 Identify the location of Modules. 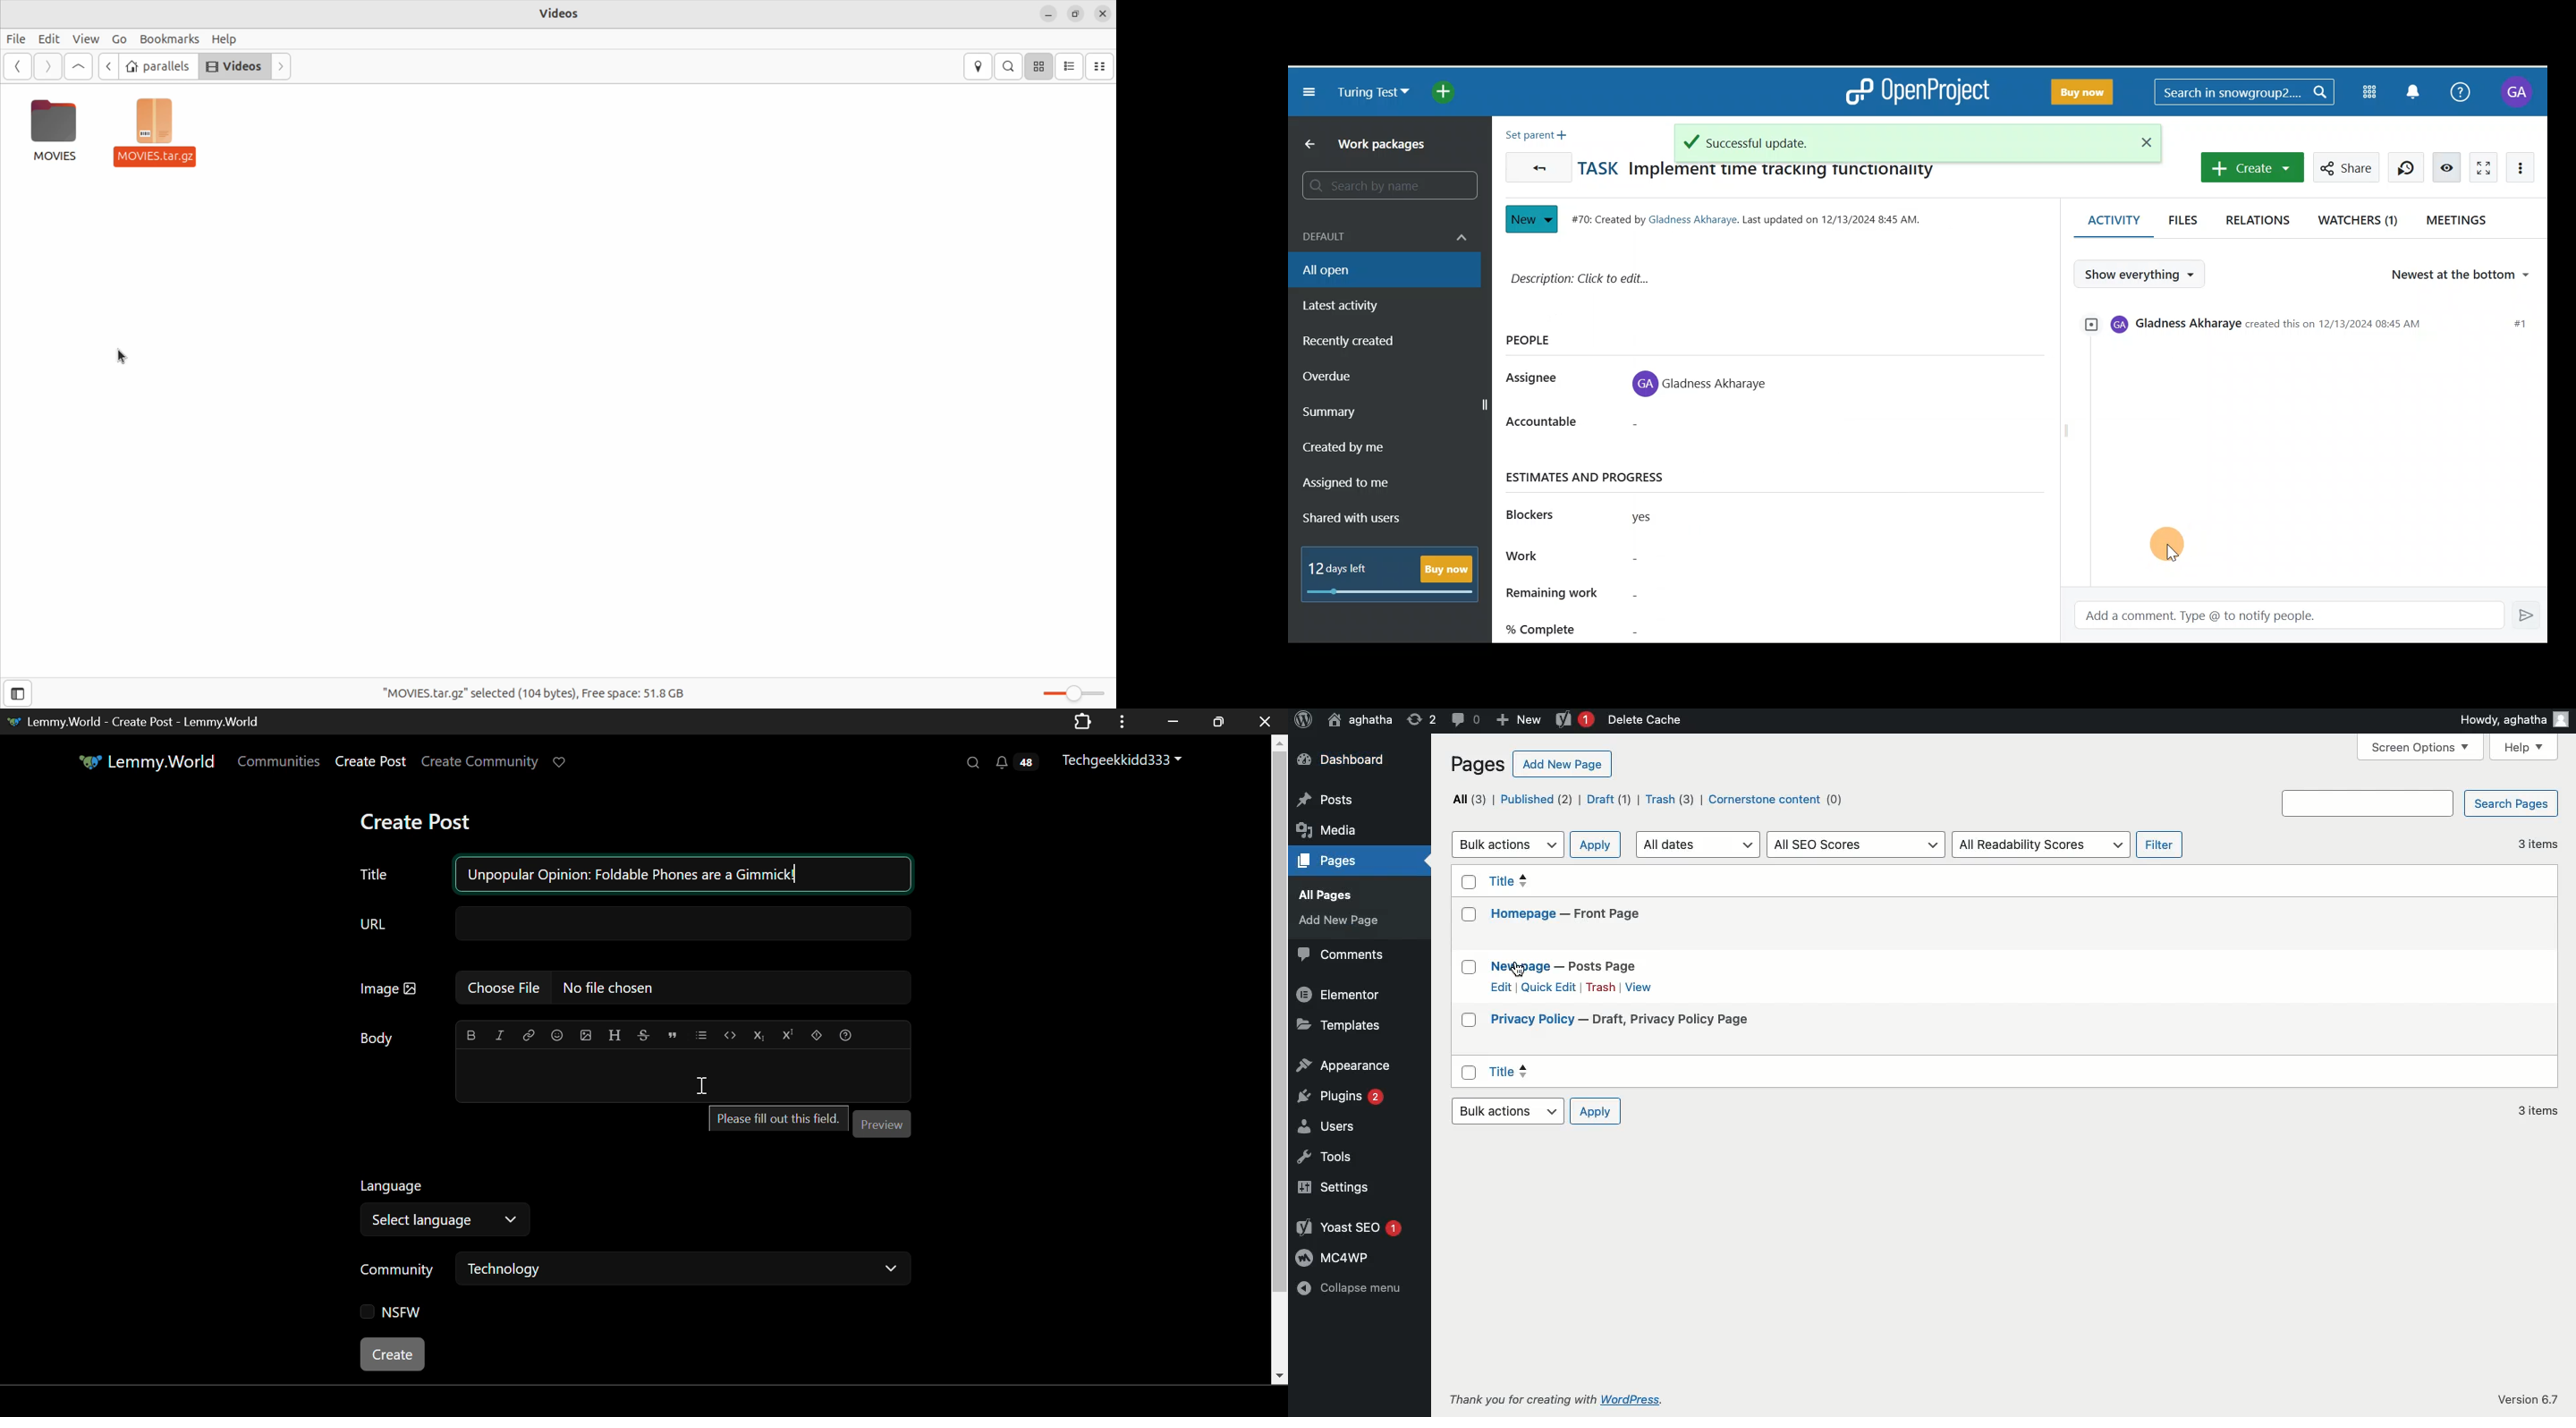
(2372, 90).